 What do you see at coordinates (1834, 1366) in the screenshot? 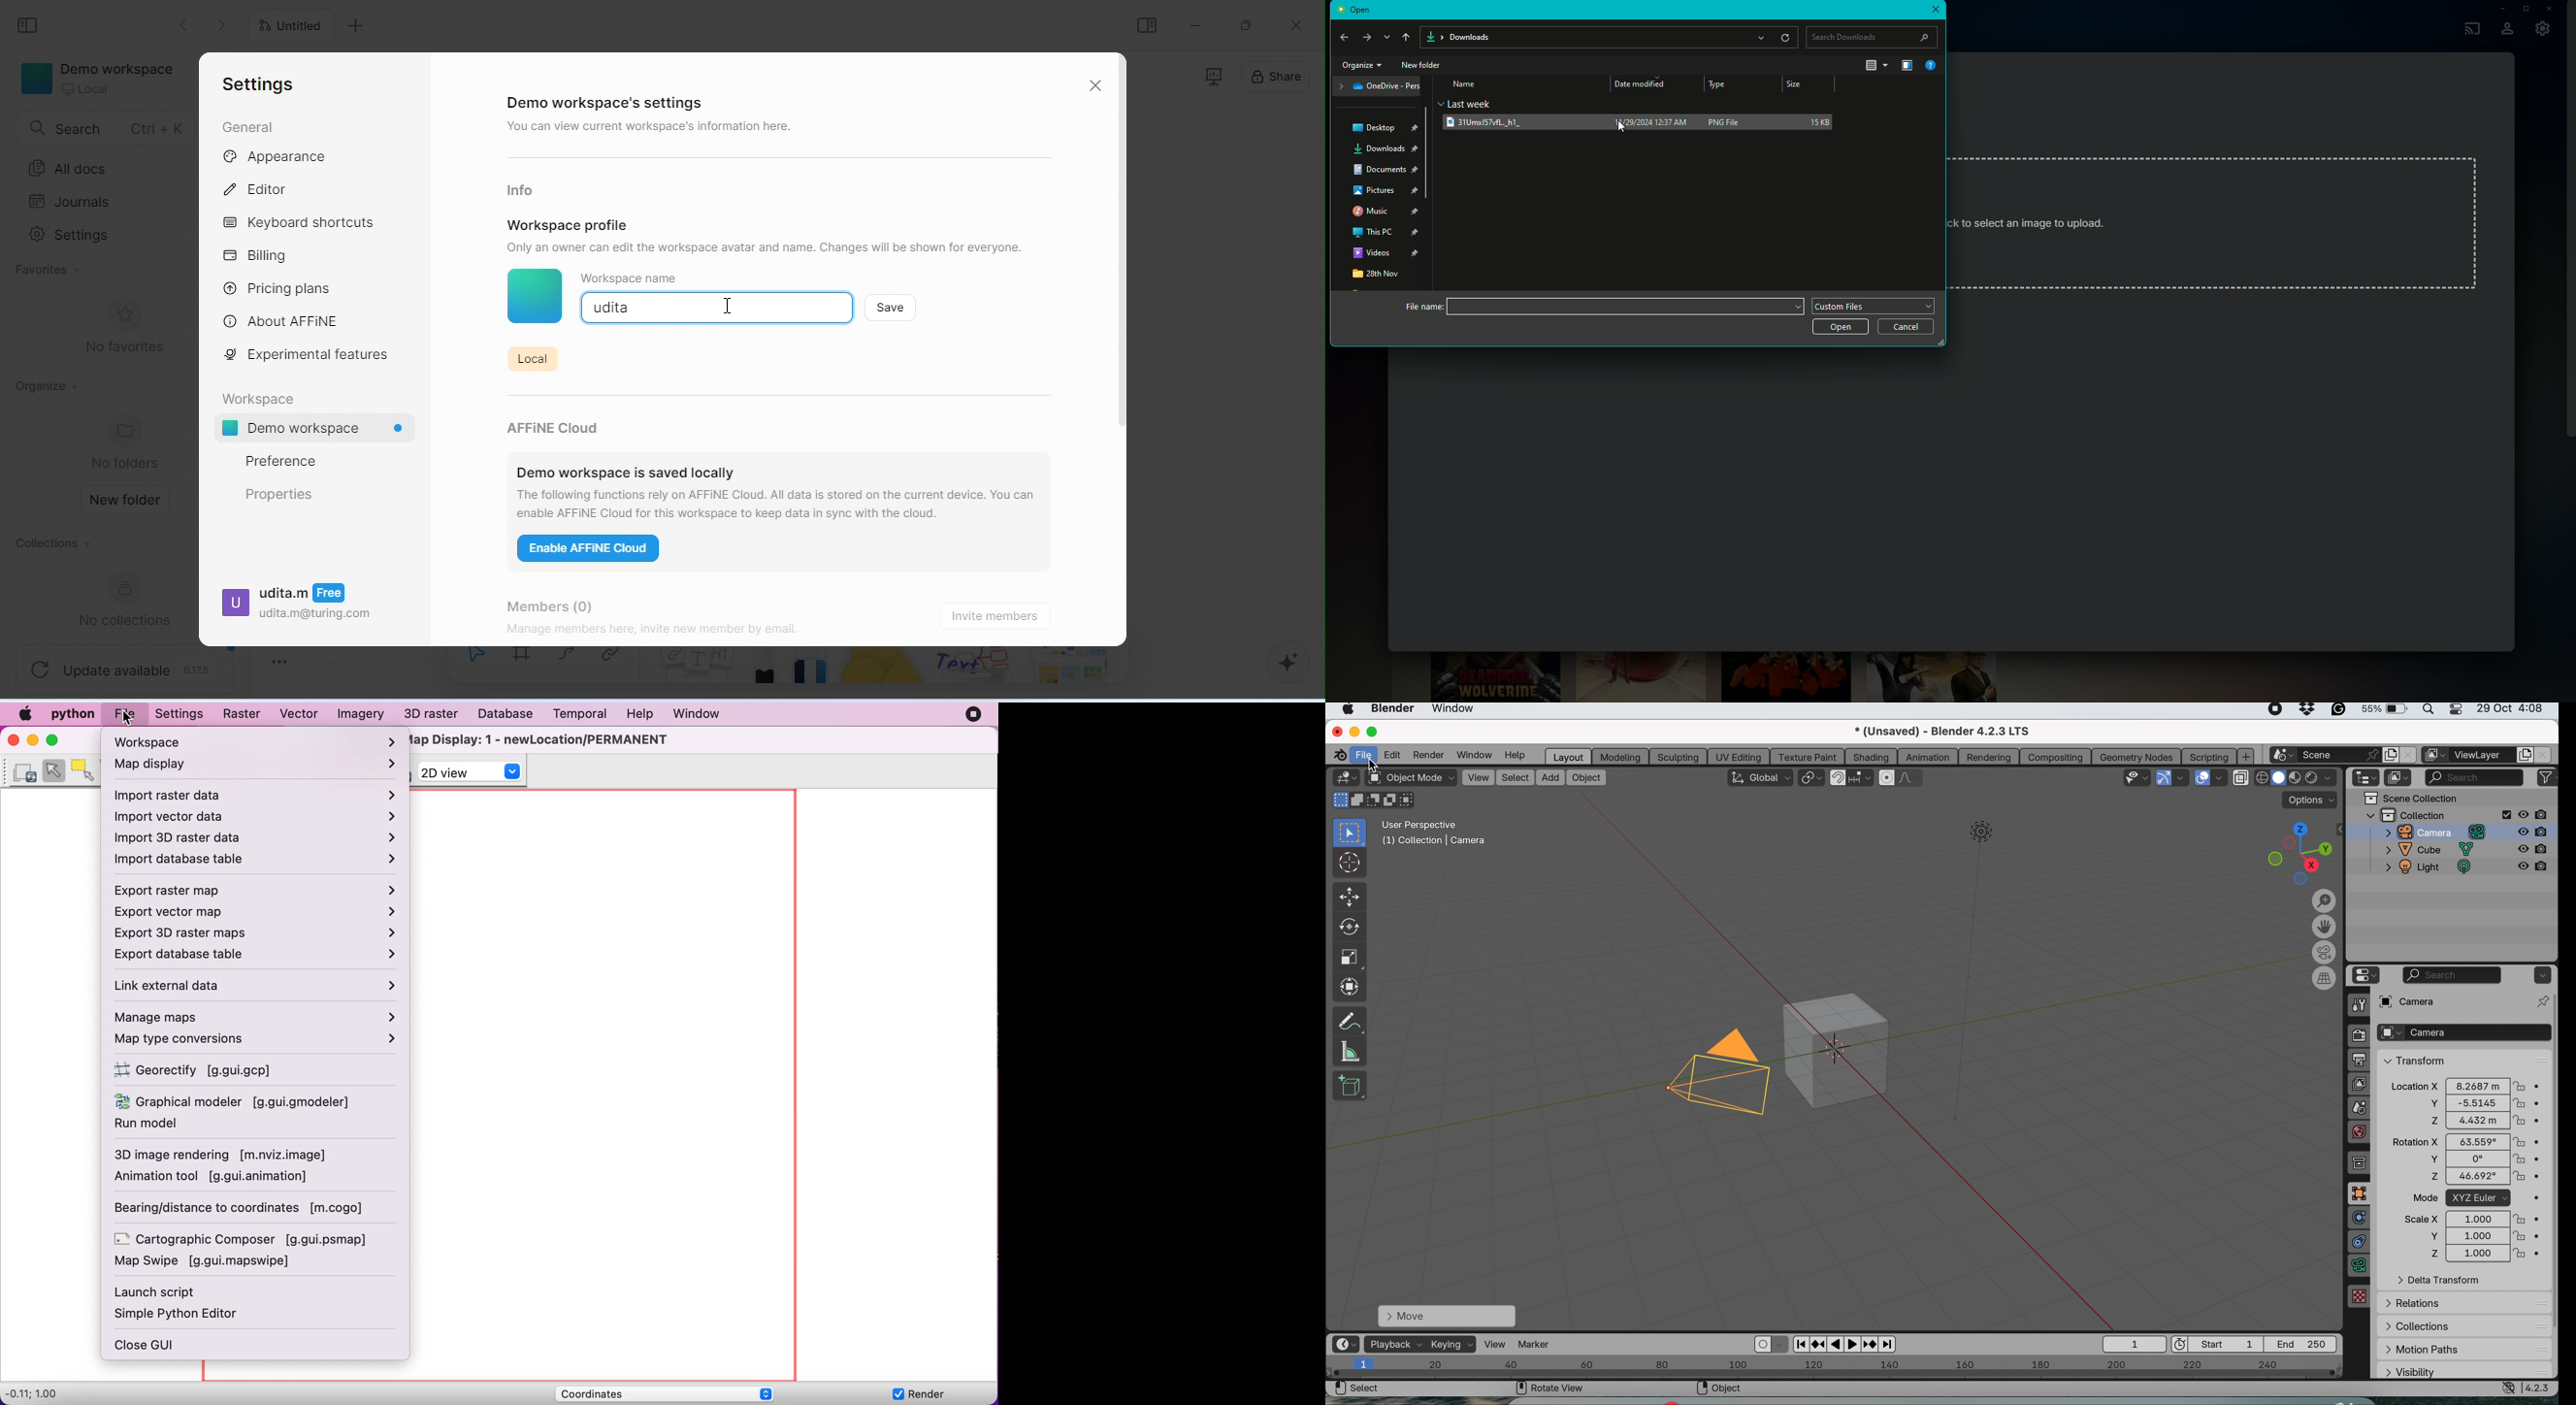
I see `horizontal scale` at bounding box center [1834, 1366].